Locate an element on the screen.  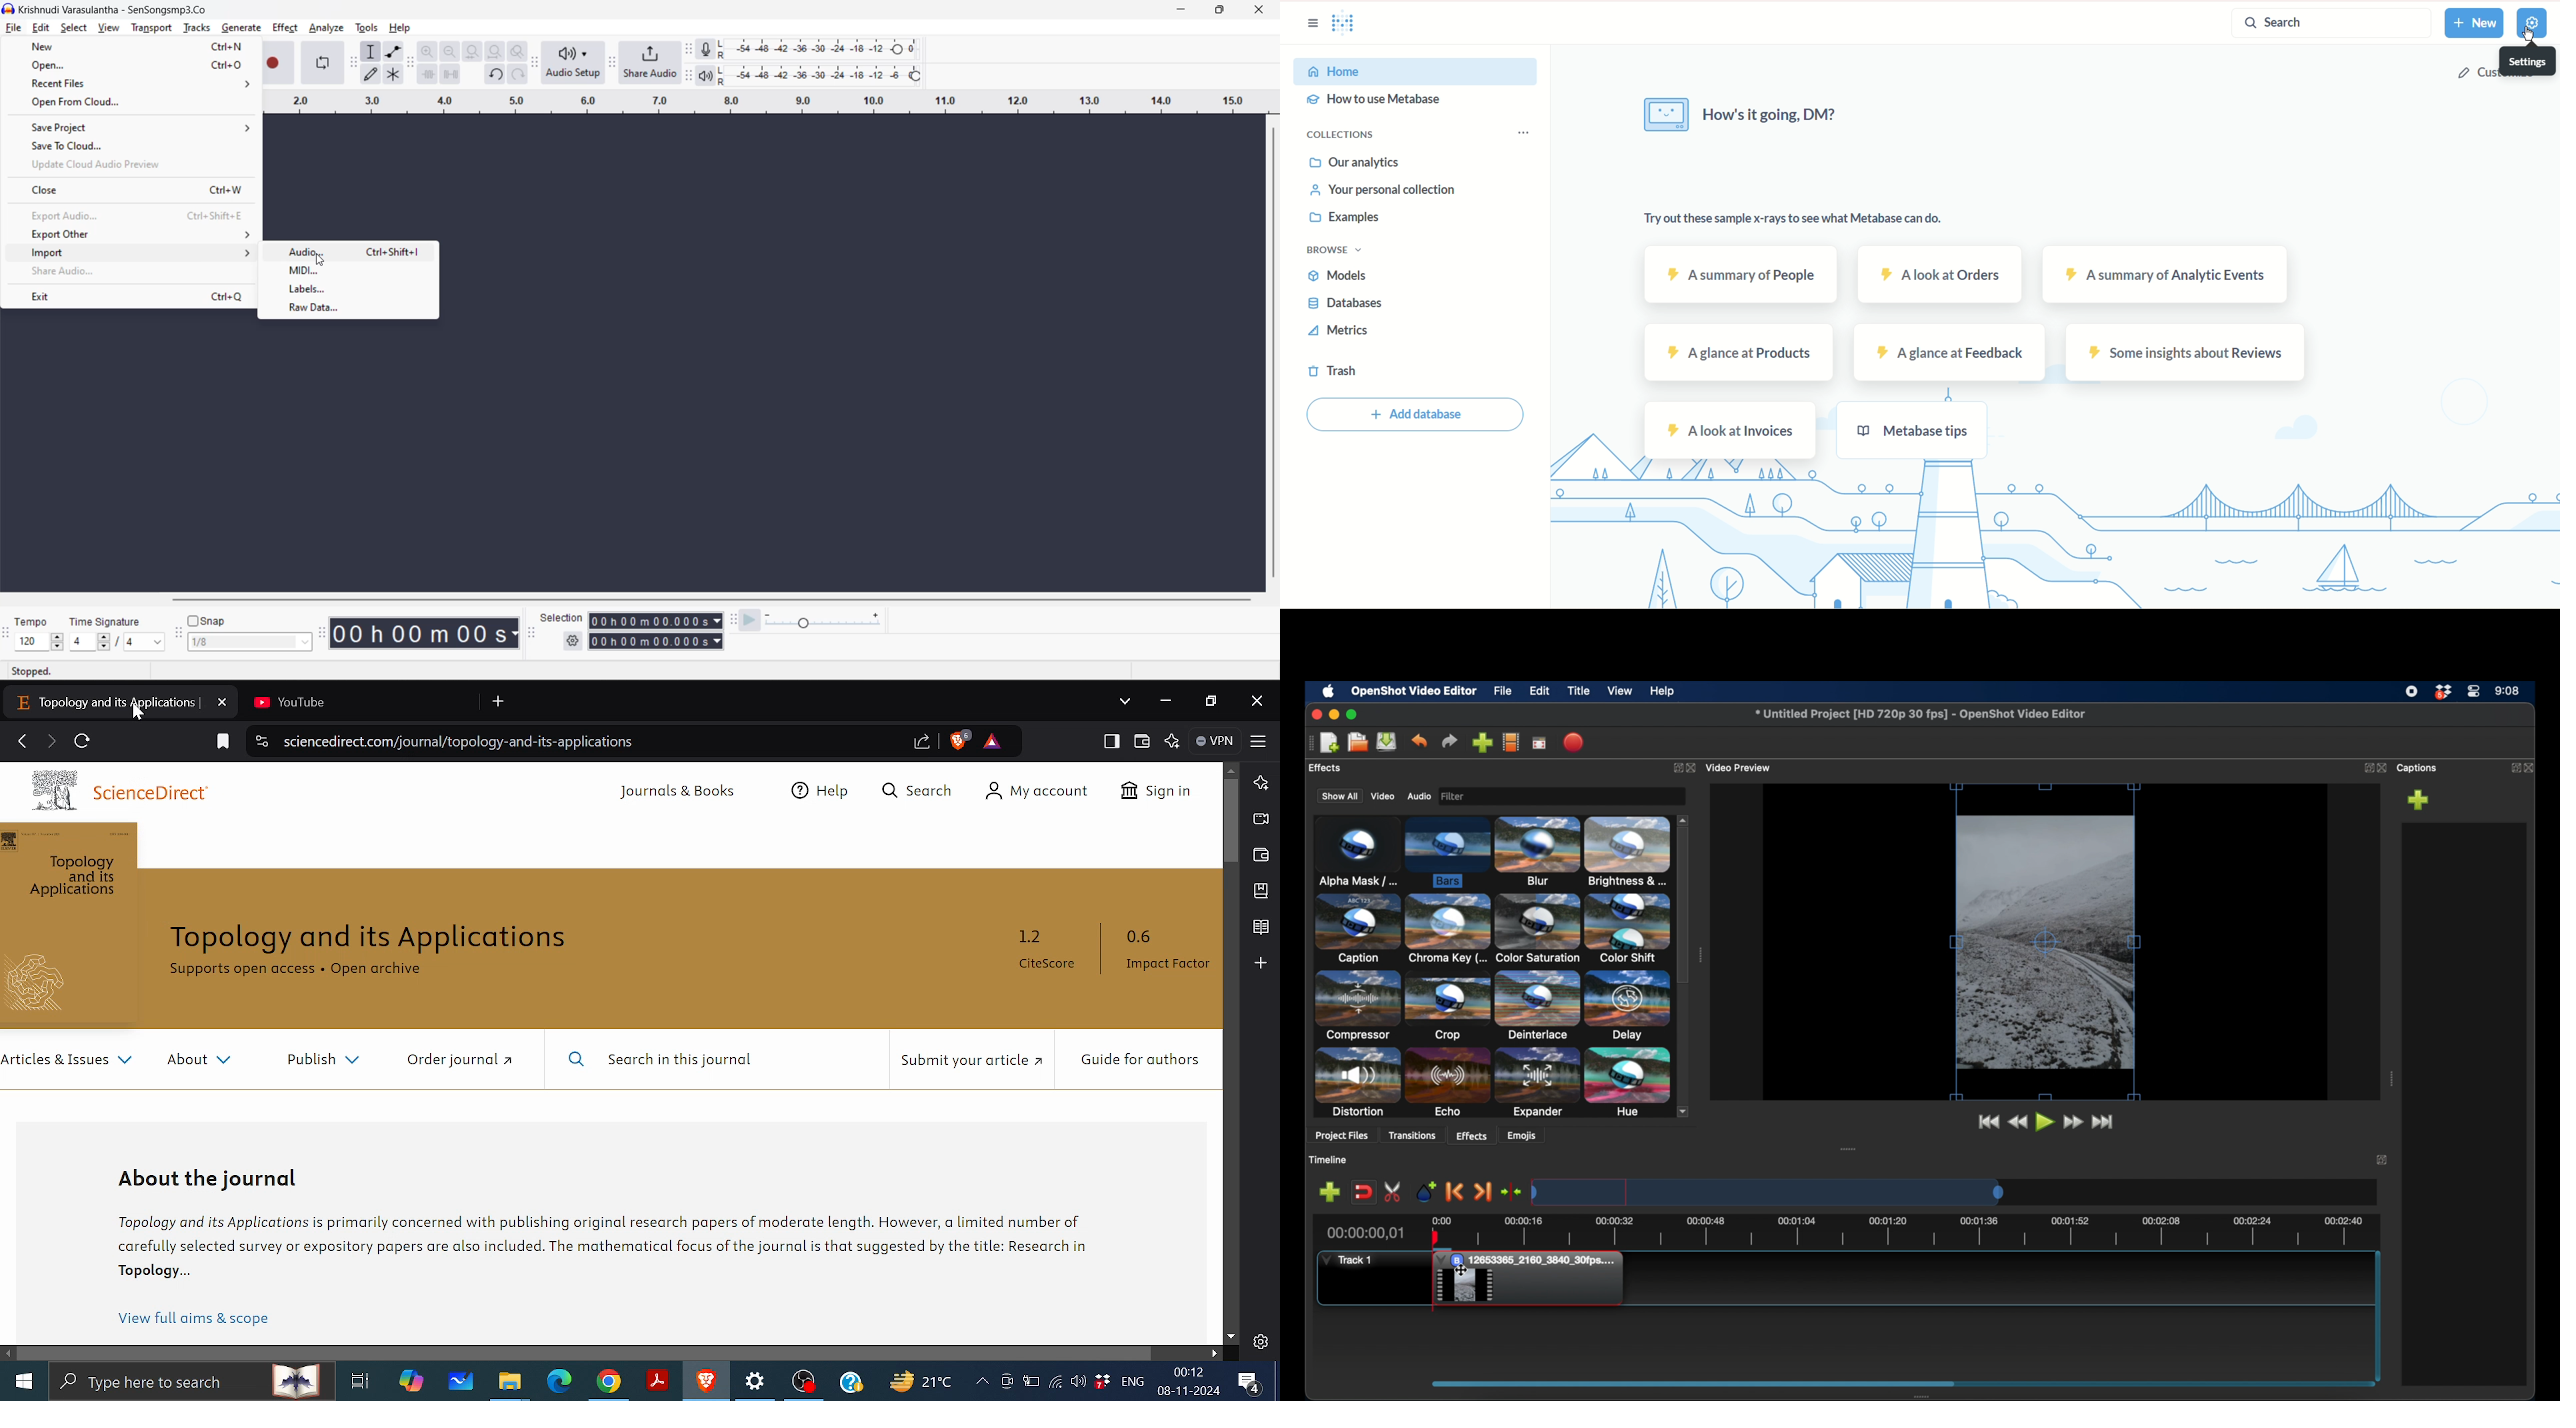
edit tool bar is located at coordinates (409, 63).